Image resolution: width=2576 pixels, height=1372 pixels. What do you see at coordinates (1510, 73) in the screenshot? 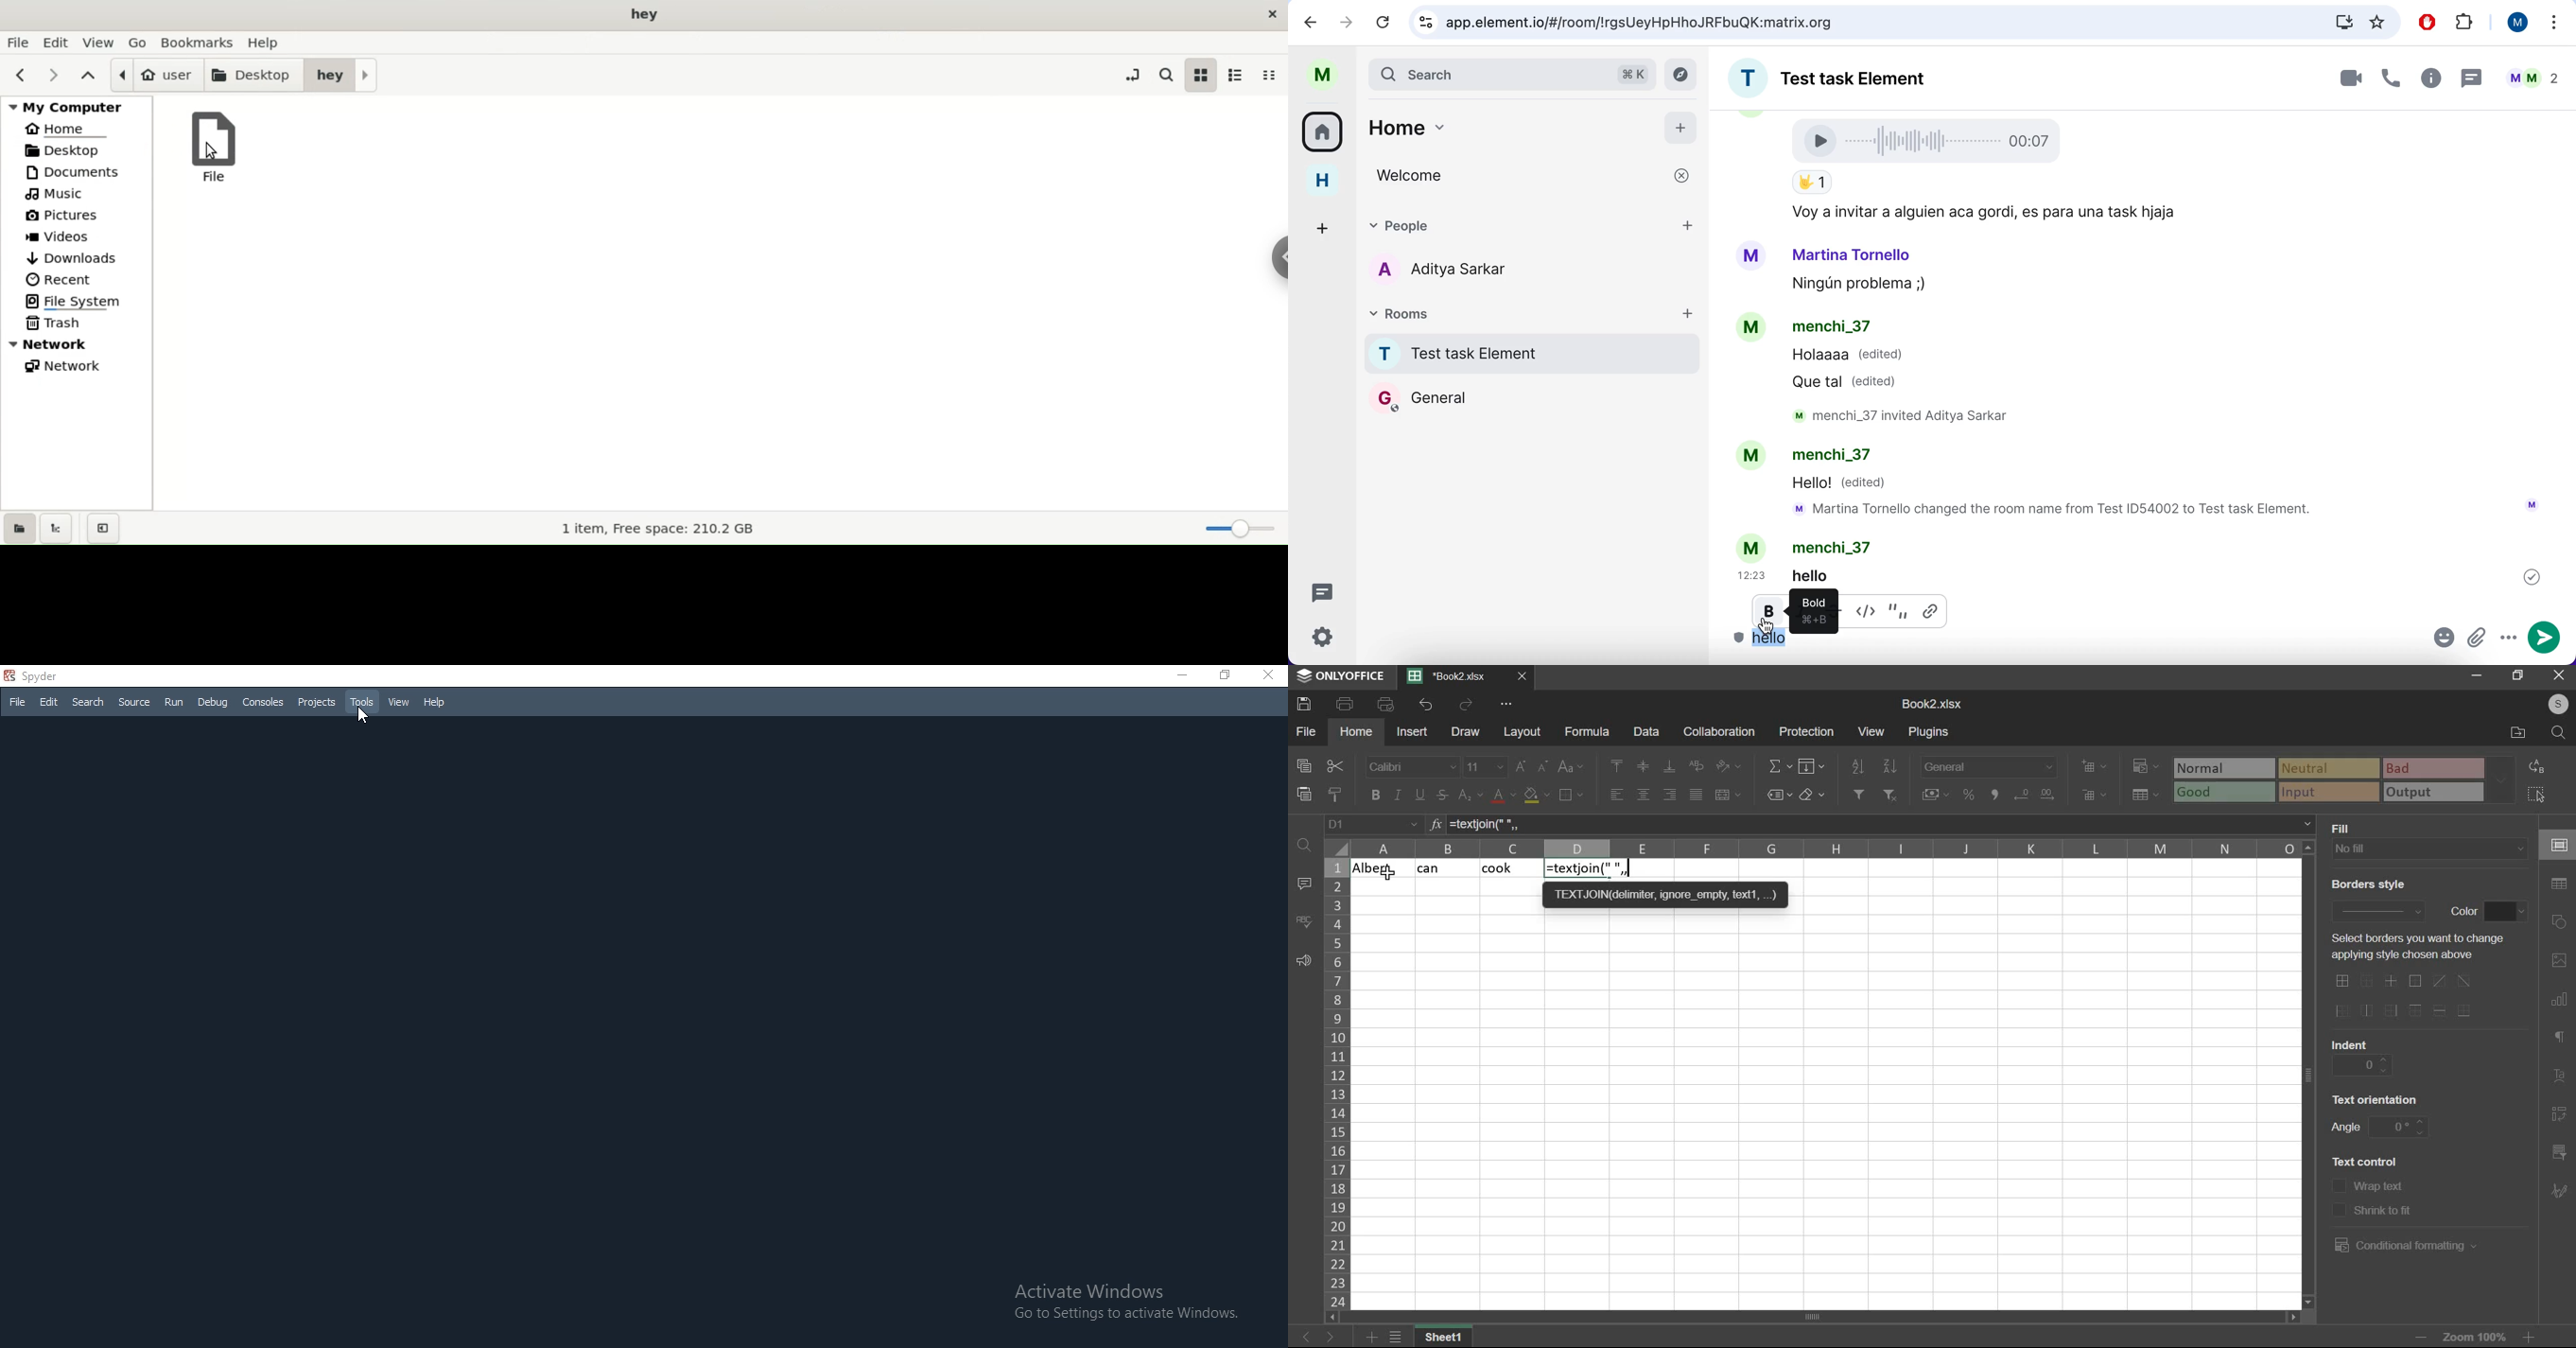
I see `search bar` at bounding box center [1510, 73].